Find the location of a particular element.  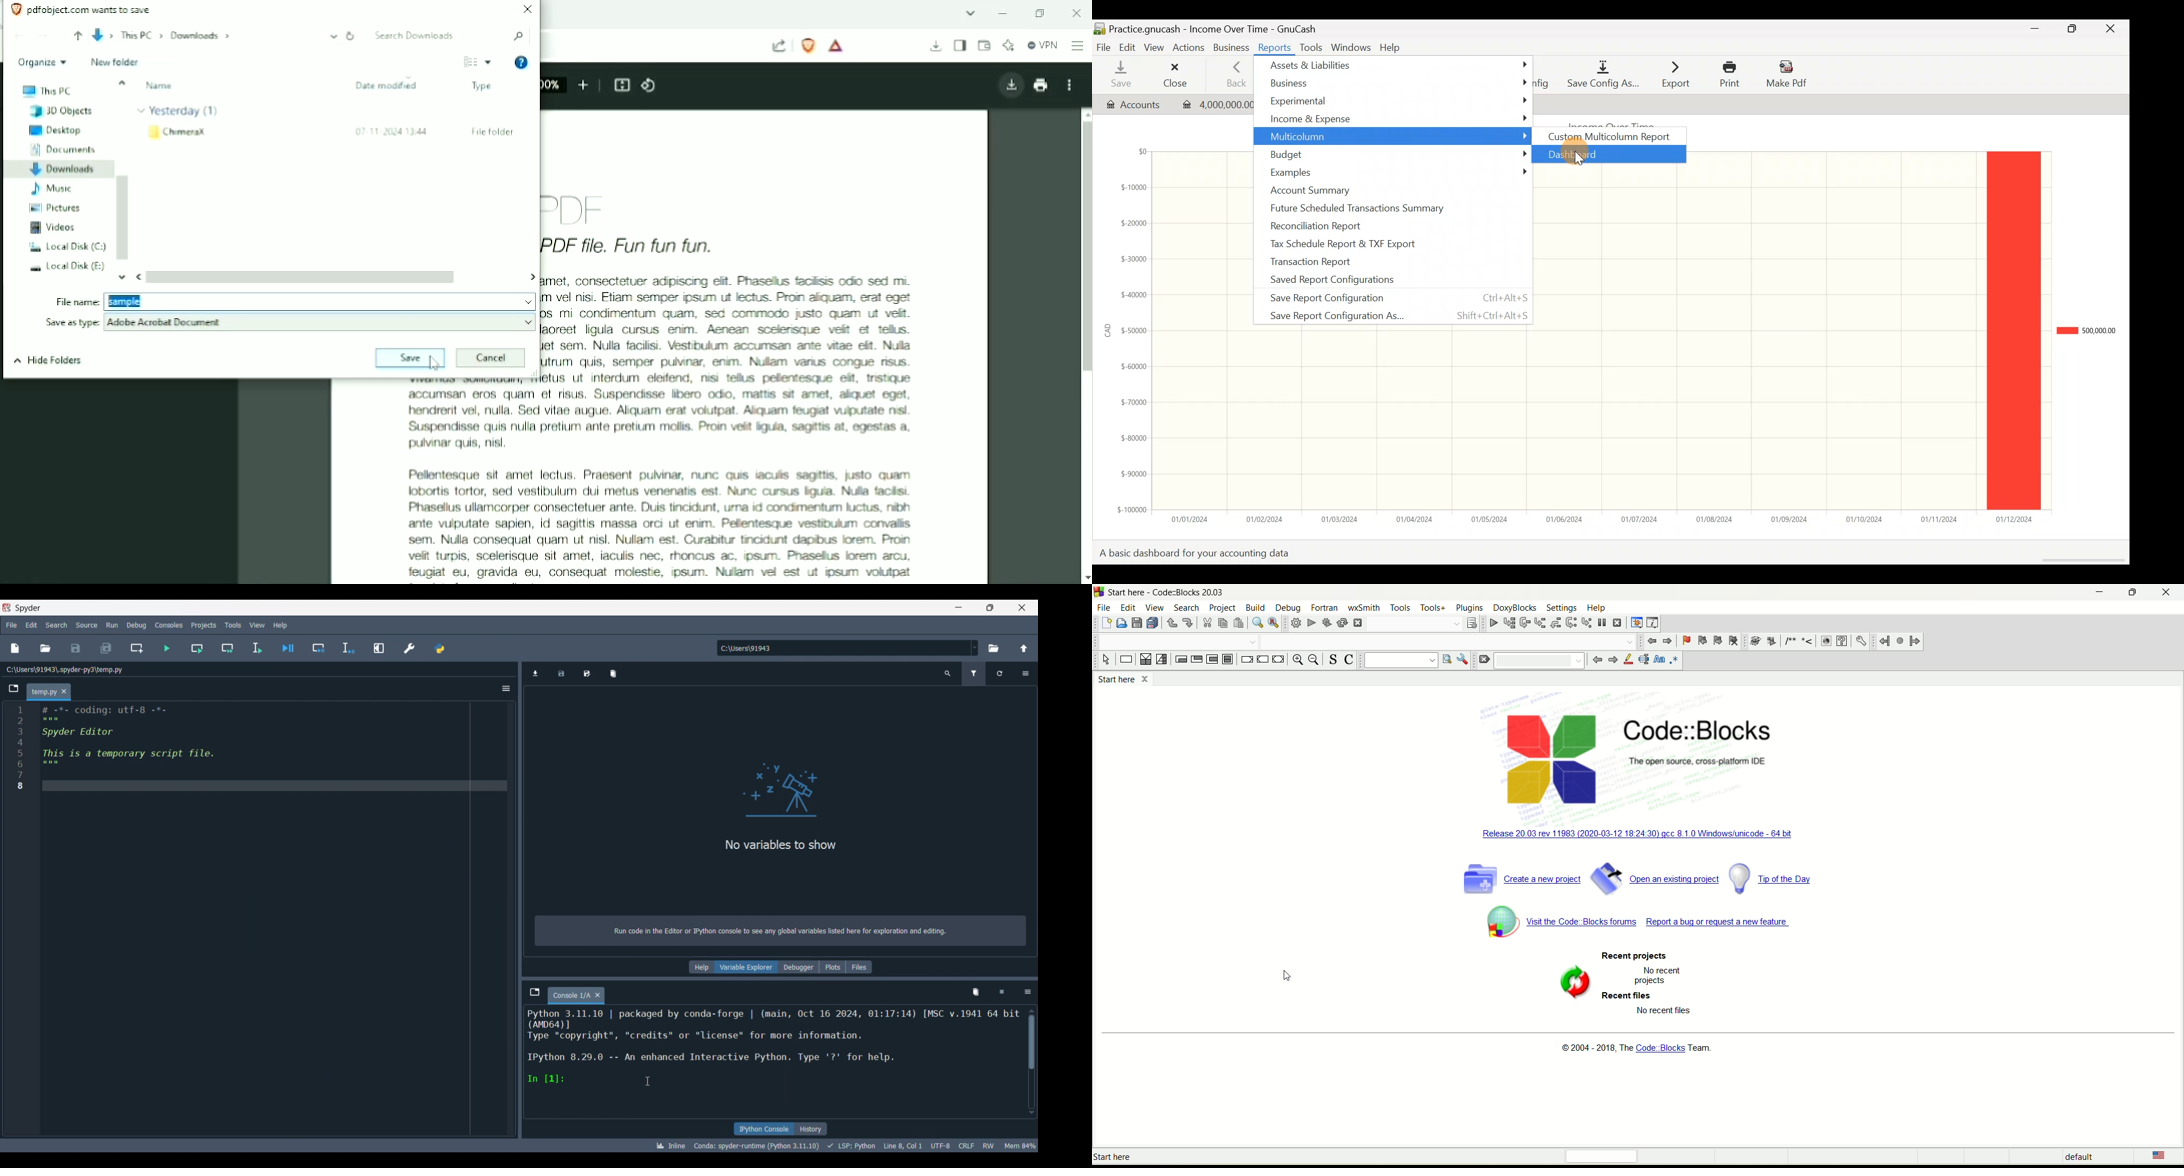

entry condition loop is located at coordinates (1181, 660).